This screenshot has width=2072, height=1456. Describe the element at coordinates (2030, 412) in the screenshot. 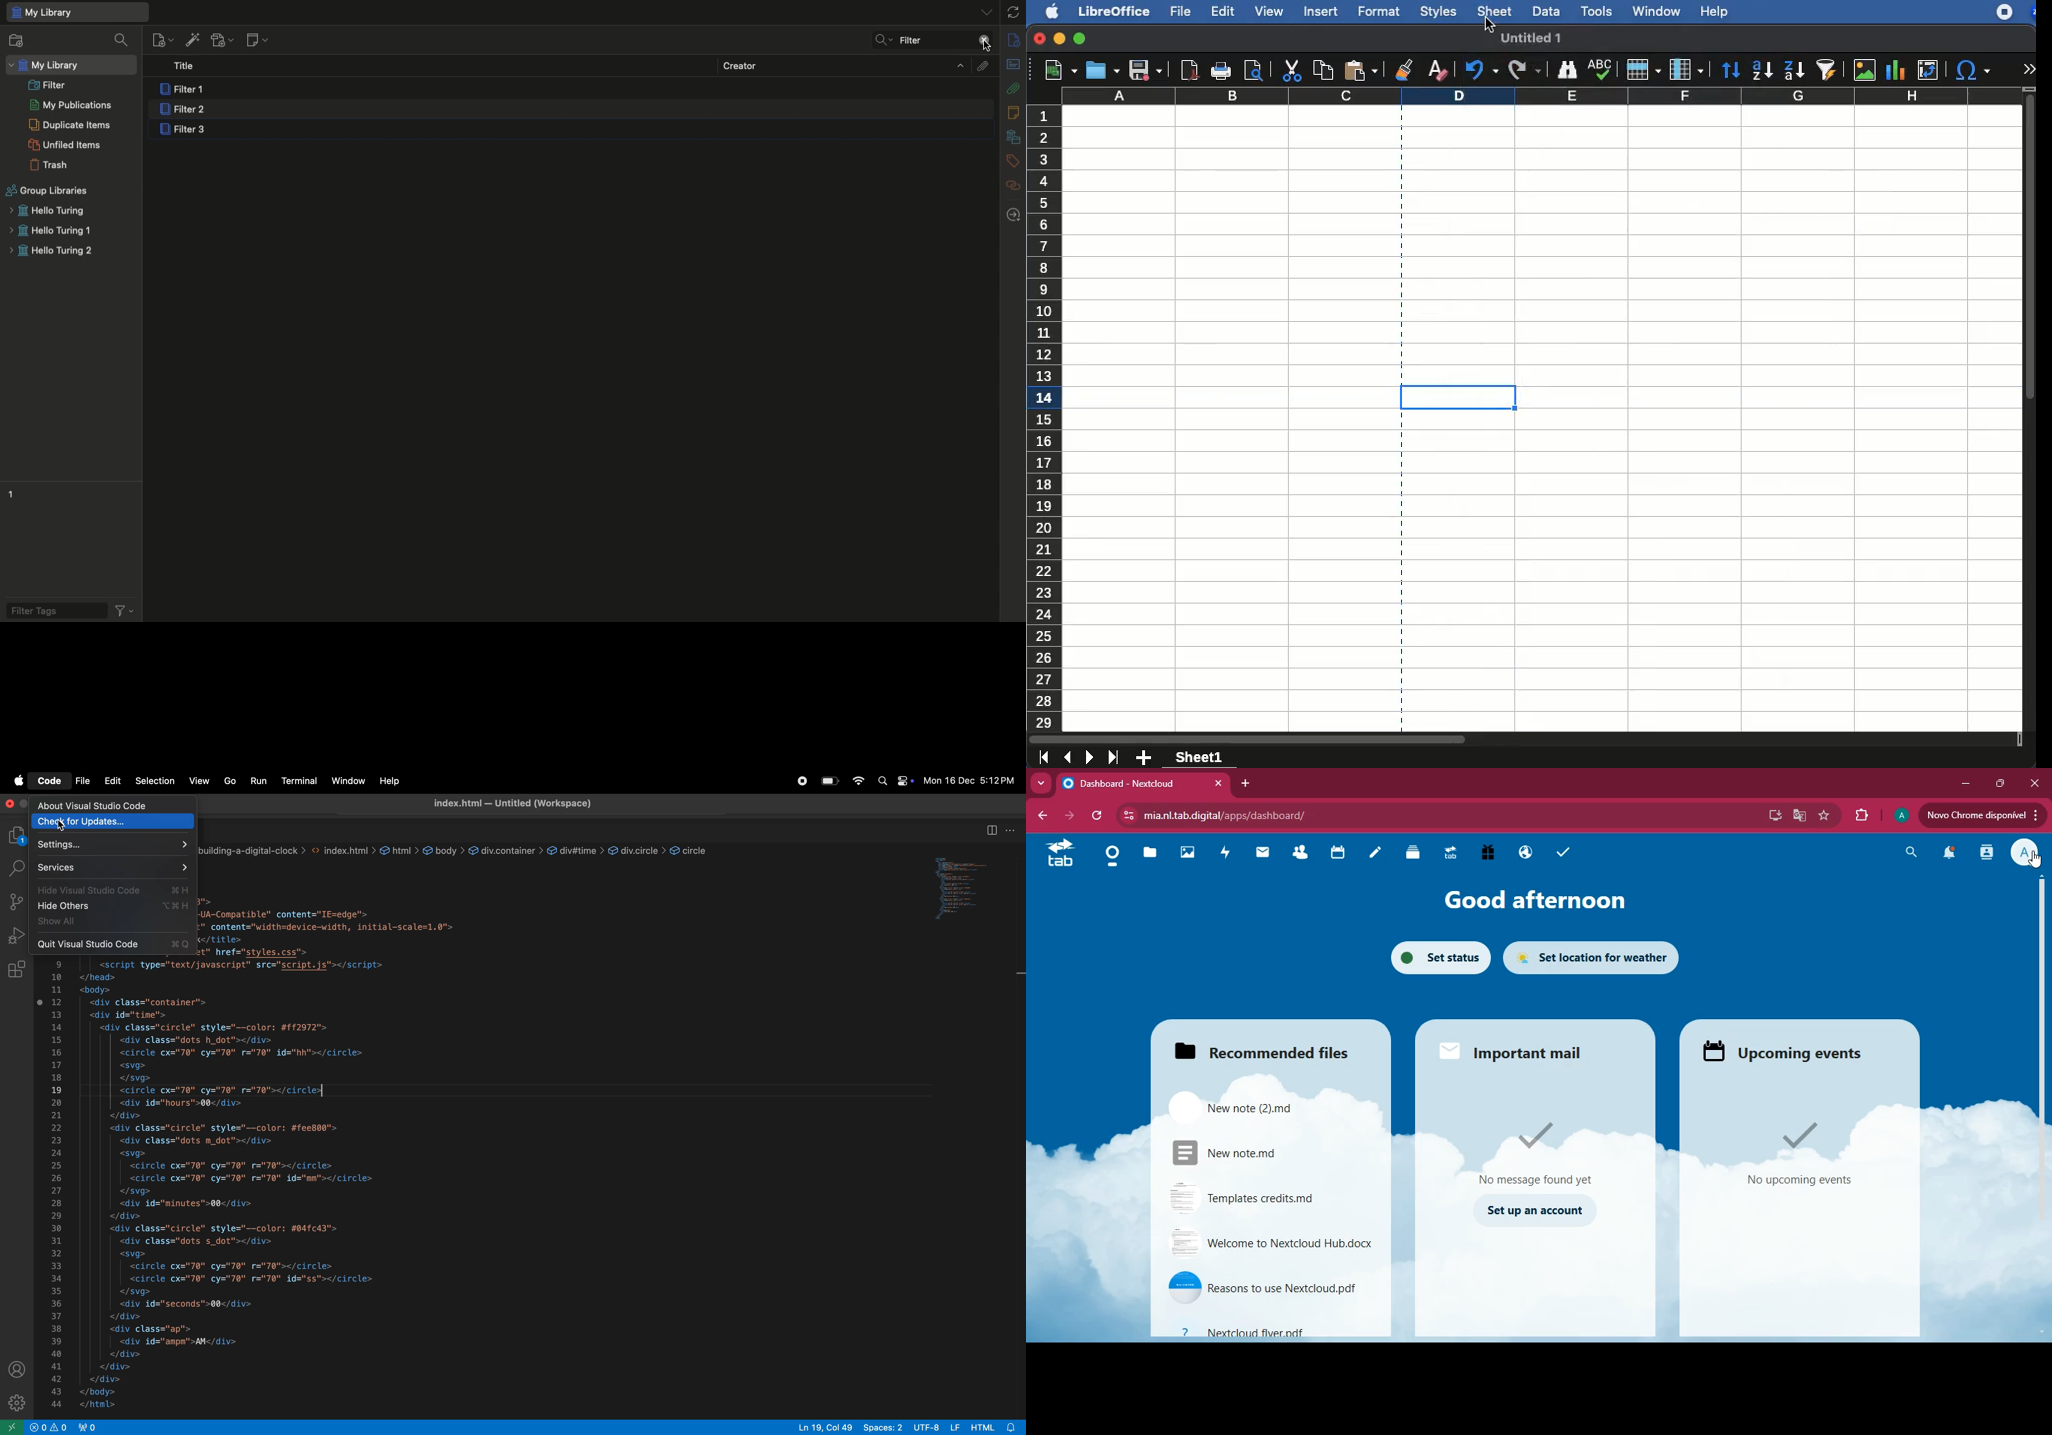

I see `scroll` at that location.